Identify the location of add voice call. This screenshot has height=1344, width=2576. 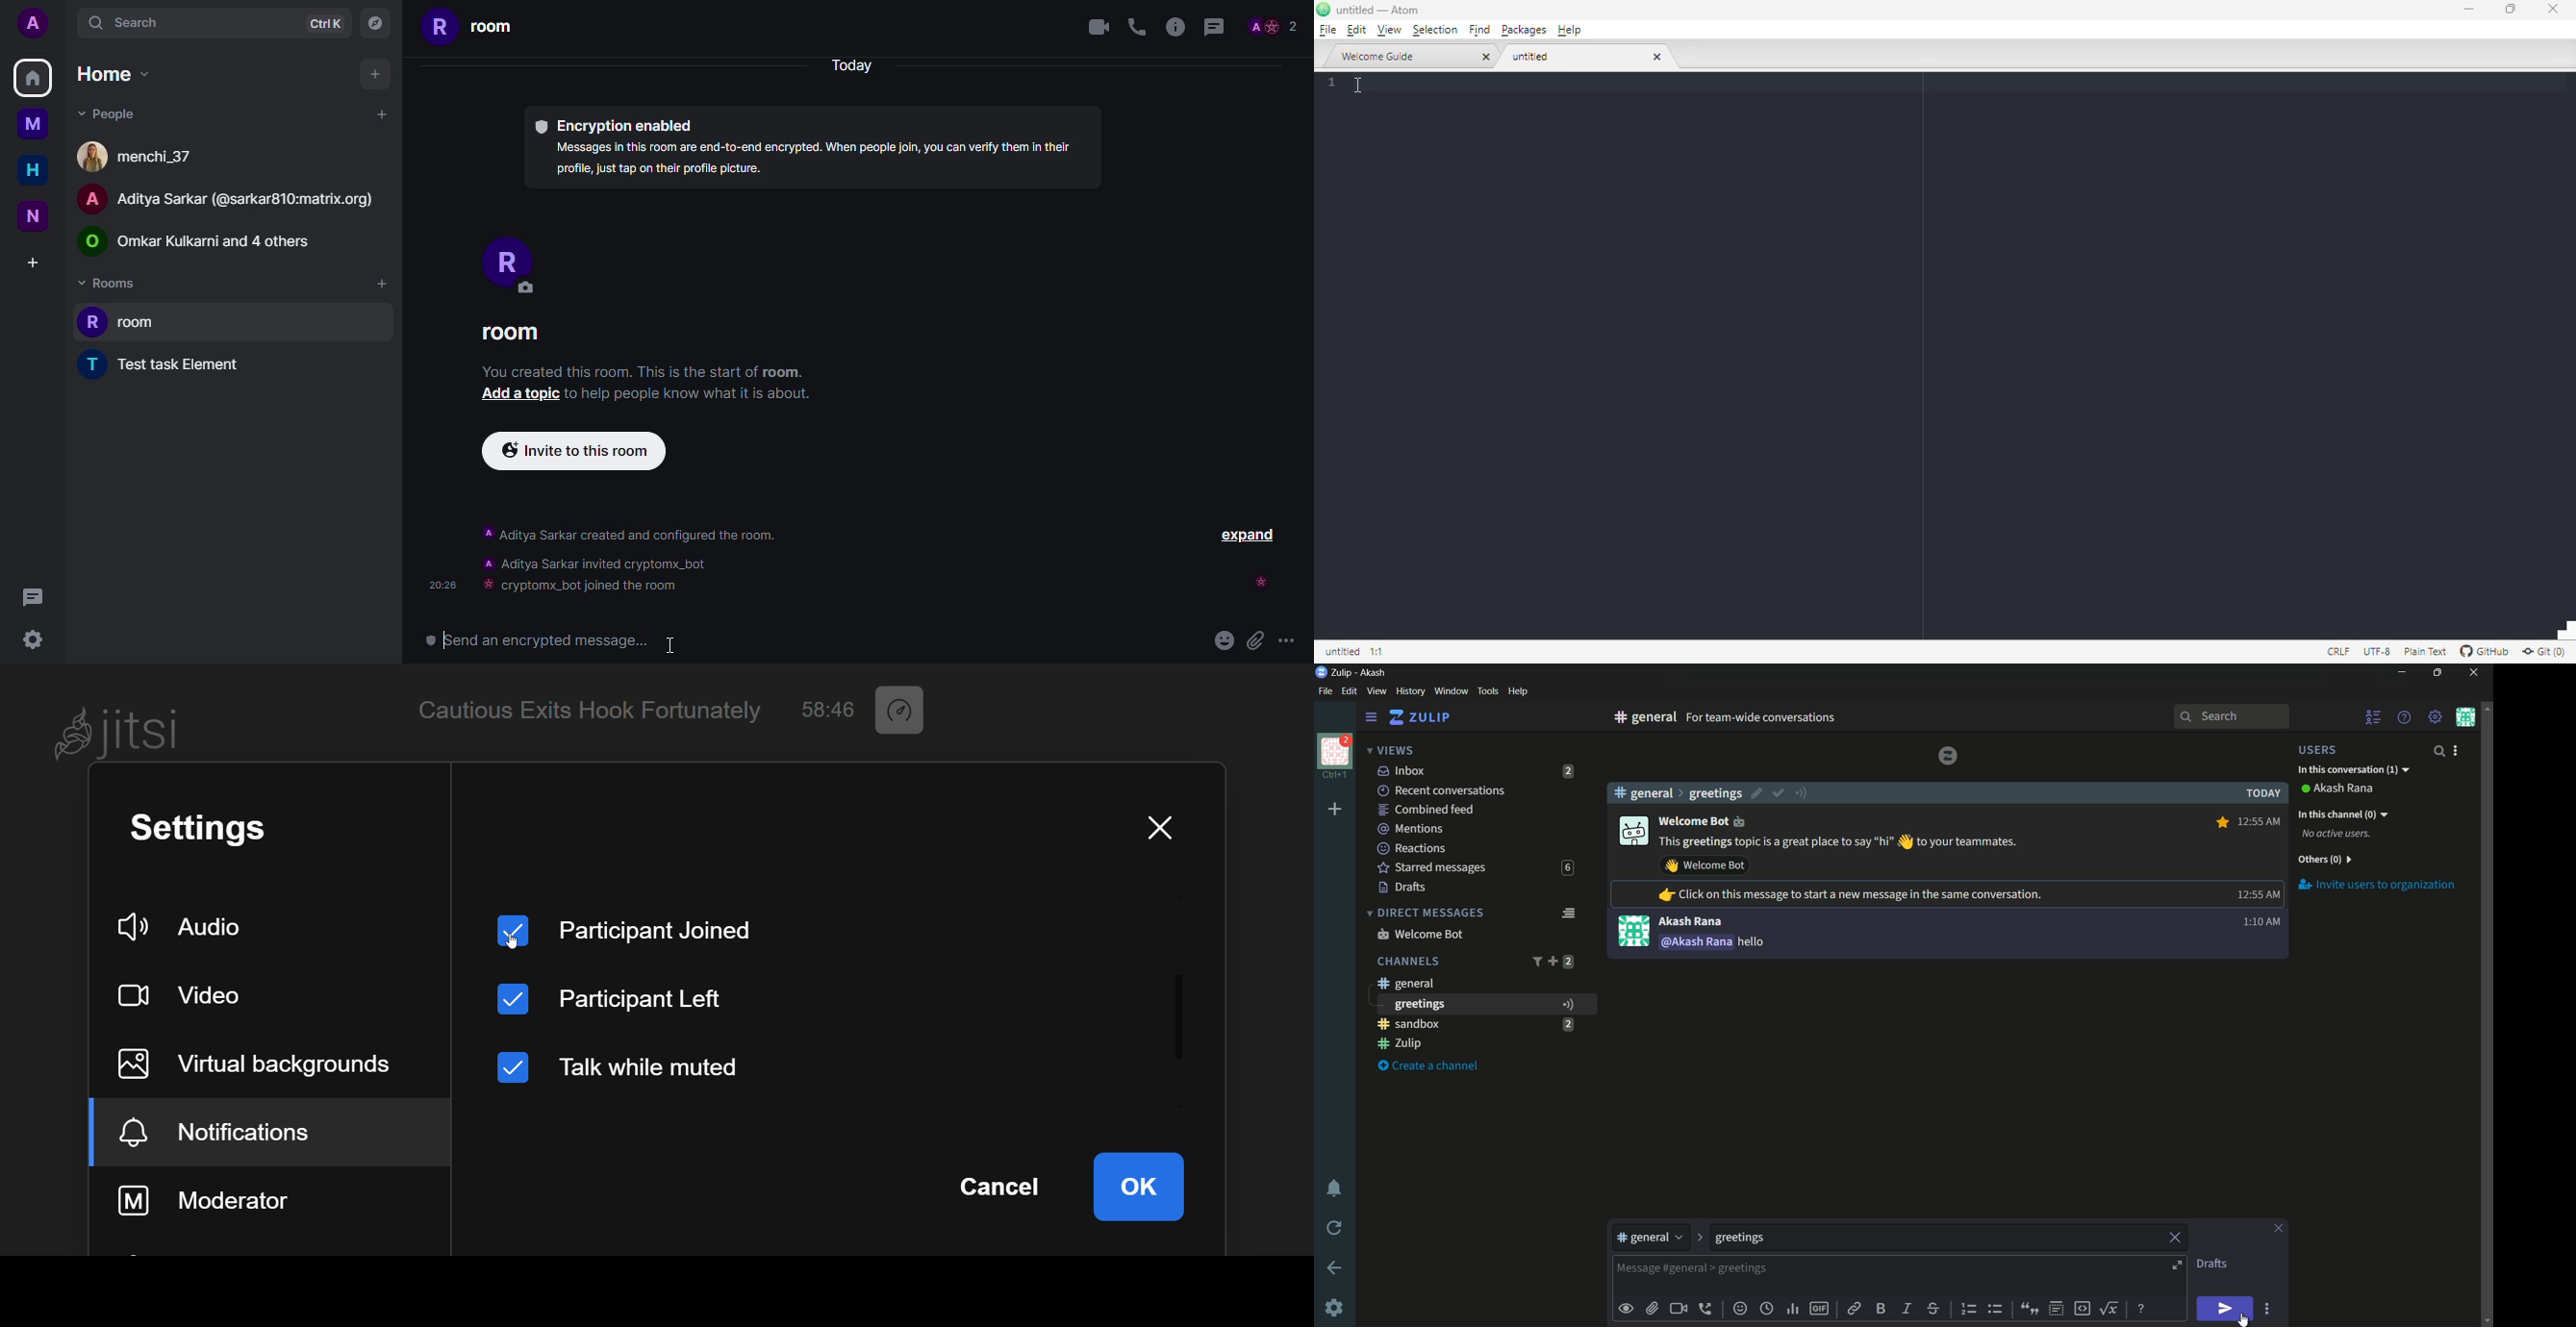
(1708, 1309).